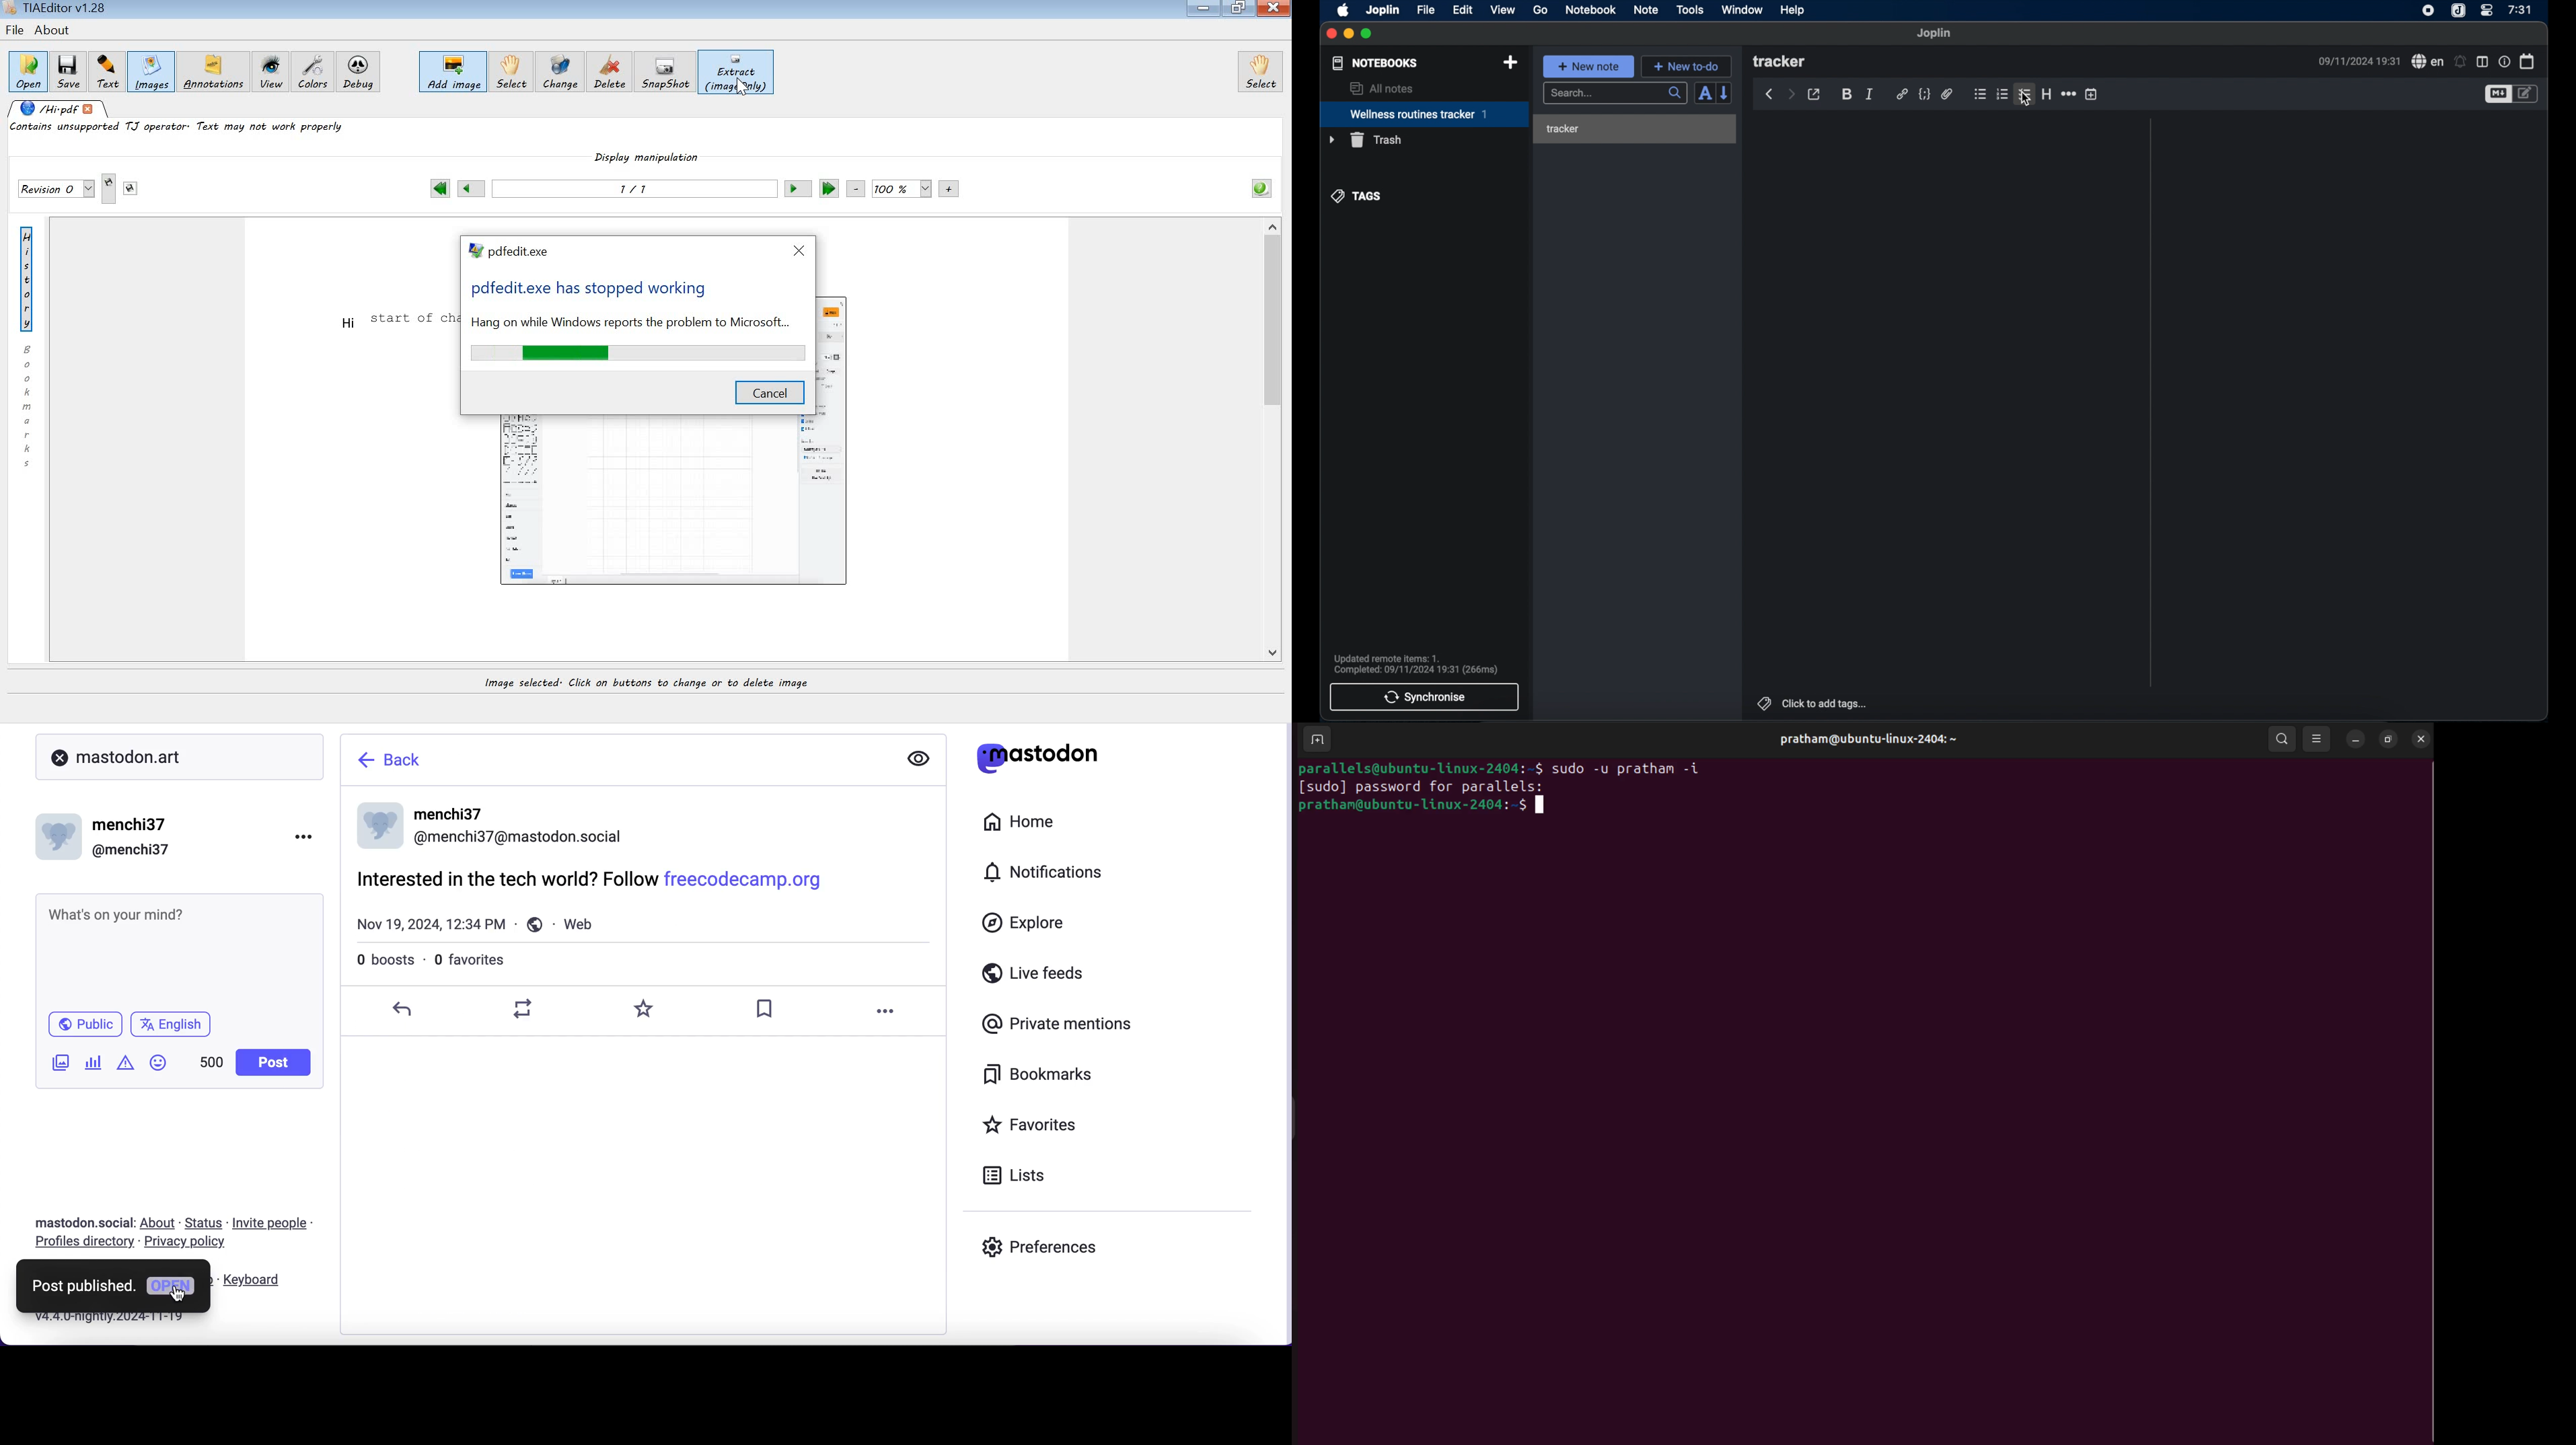 Image resolution: width=2576 pixels, height=1456 pixels. I want to click on control center, so click(2487, 11).